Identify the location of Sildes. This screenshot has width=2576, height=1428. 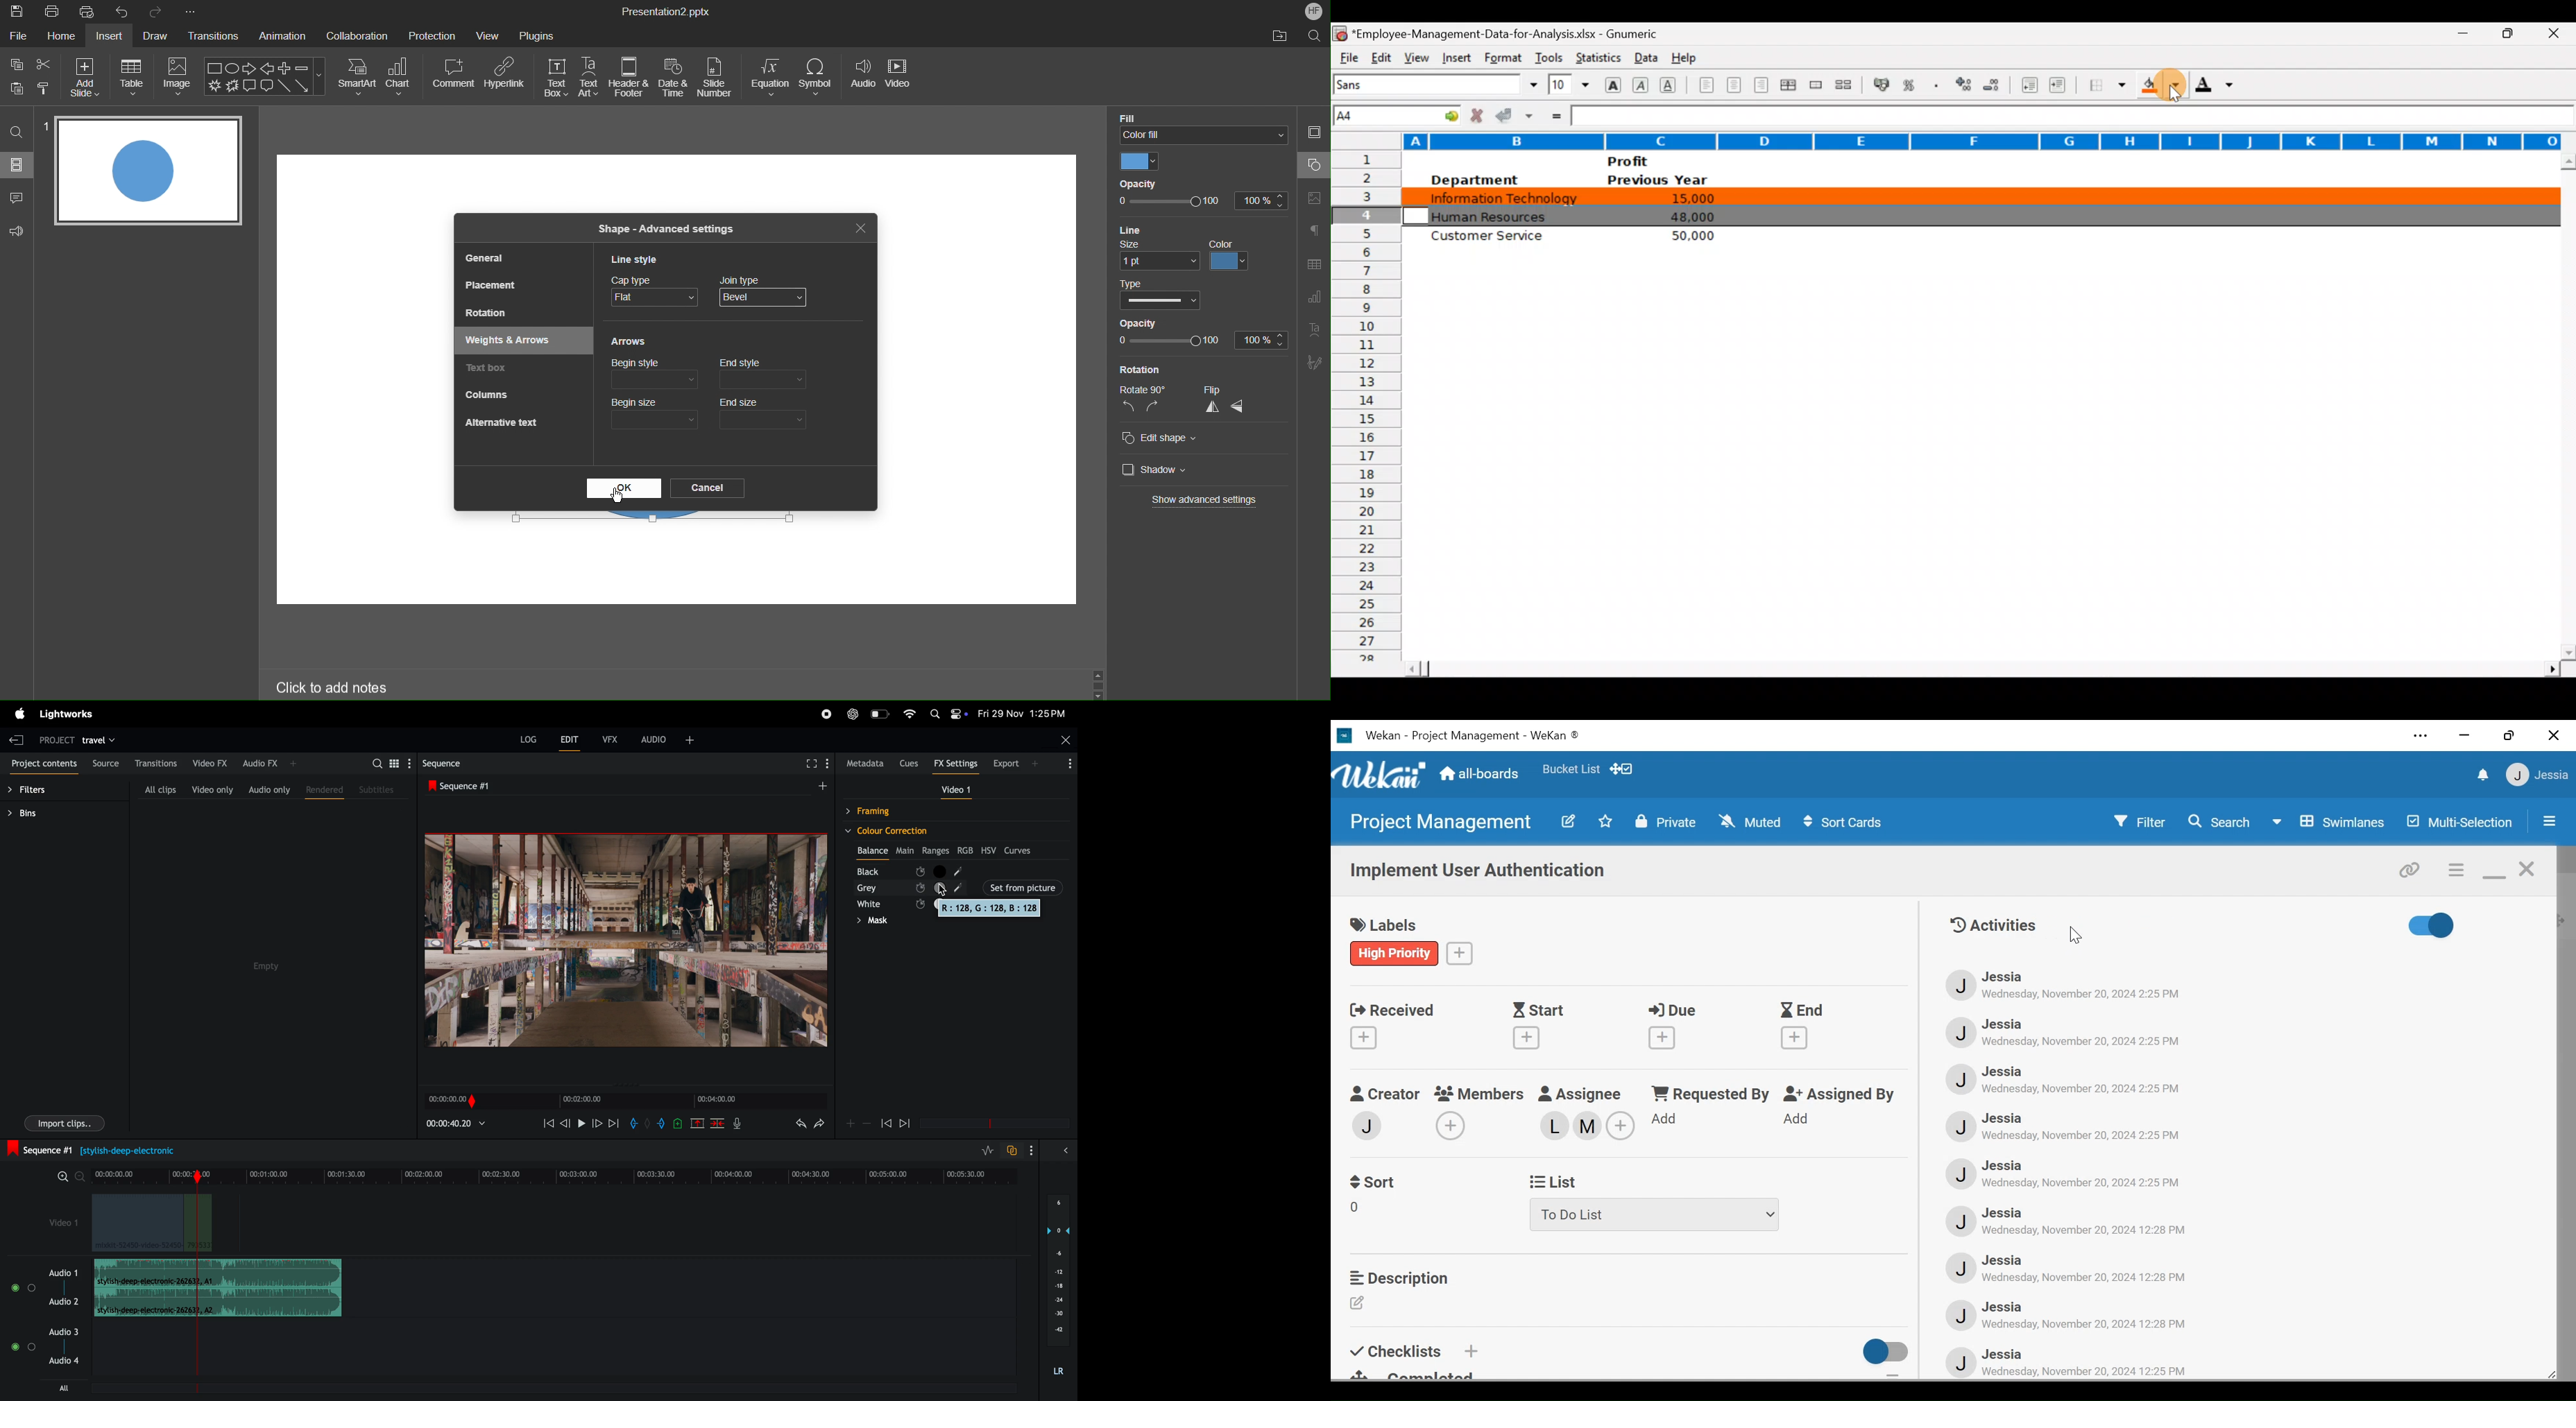
(18, 164).